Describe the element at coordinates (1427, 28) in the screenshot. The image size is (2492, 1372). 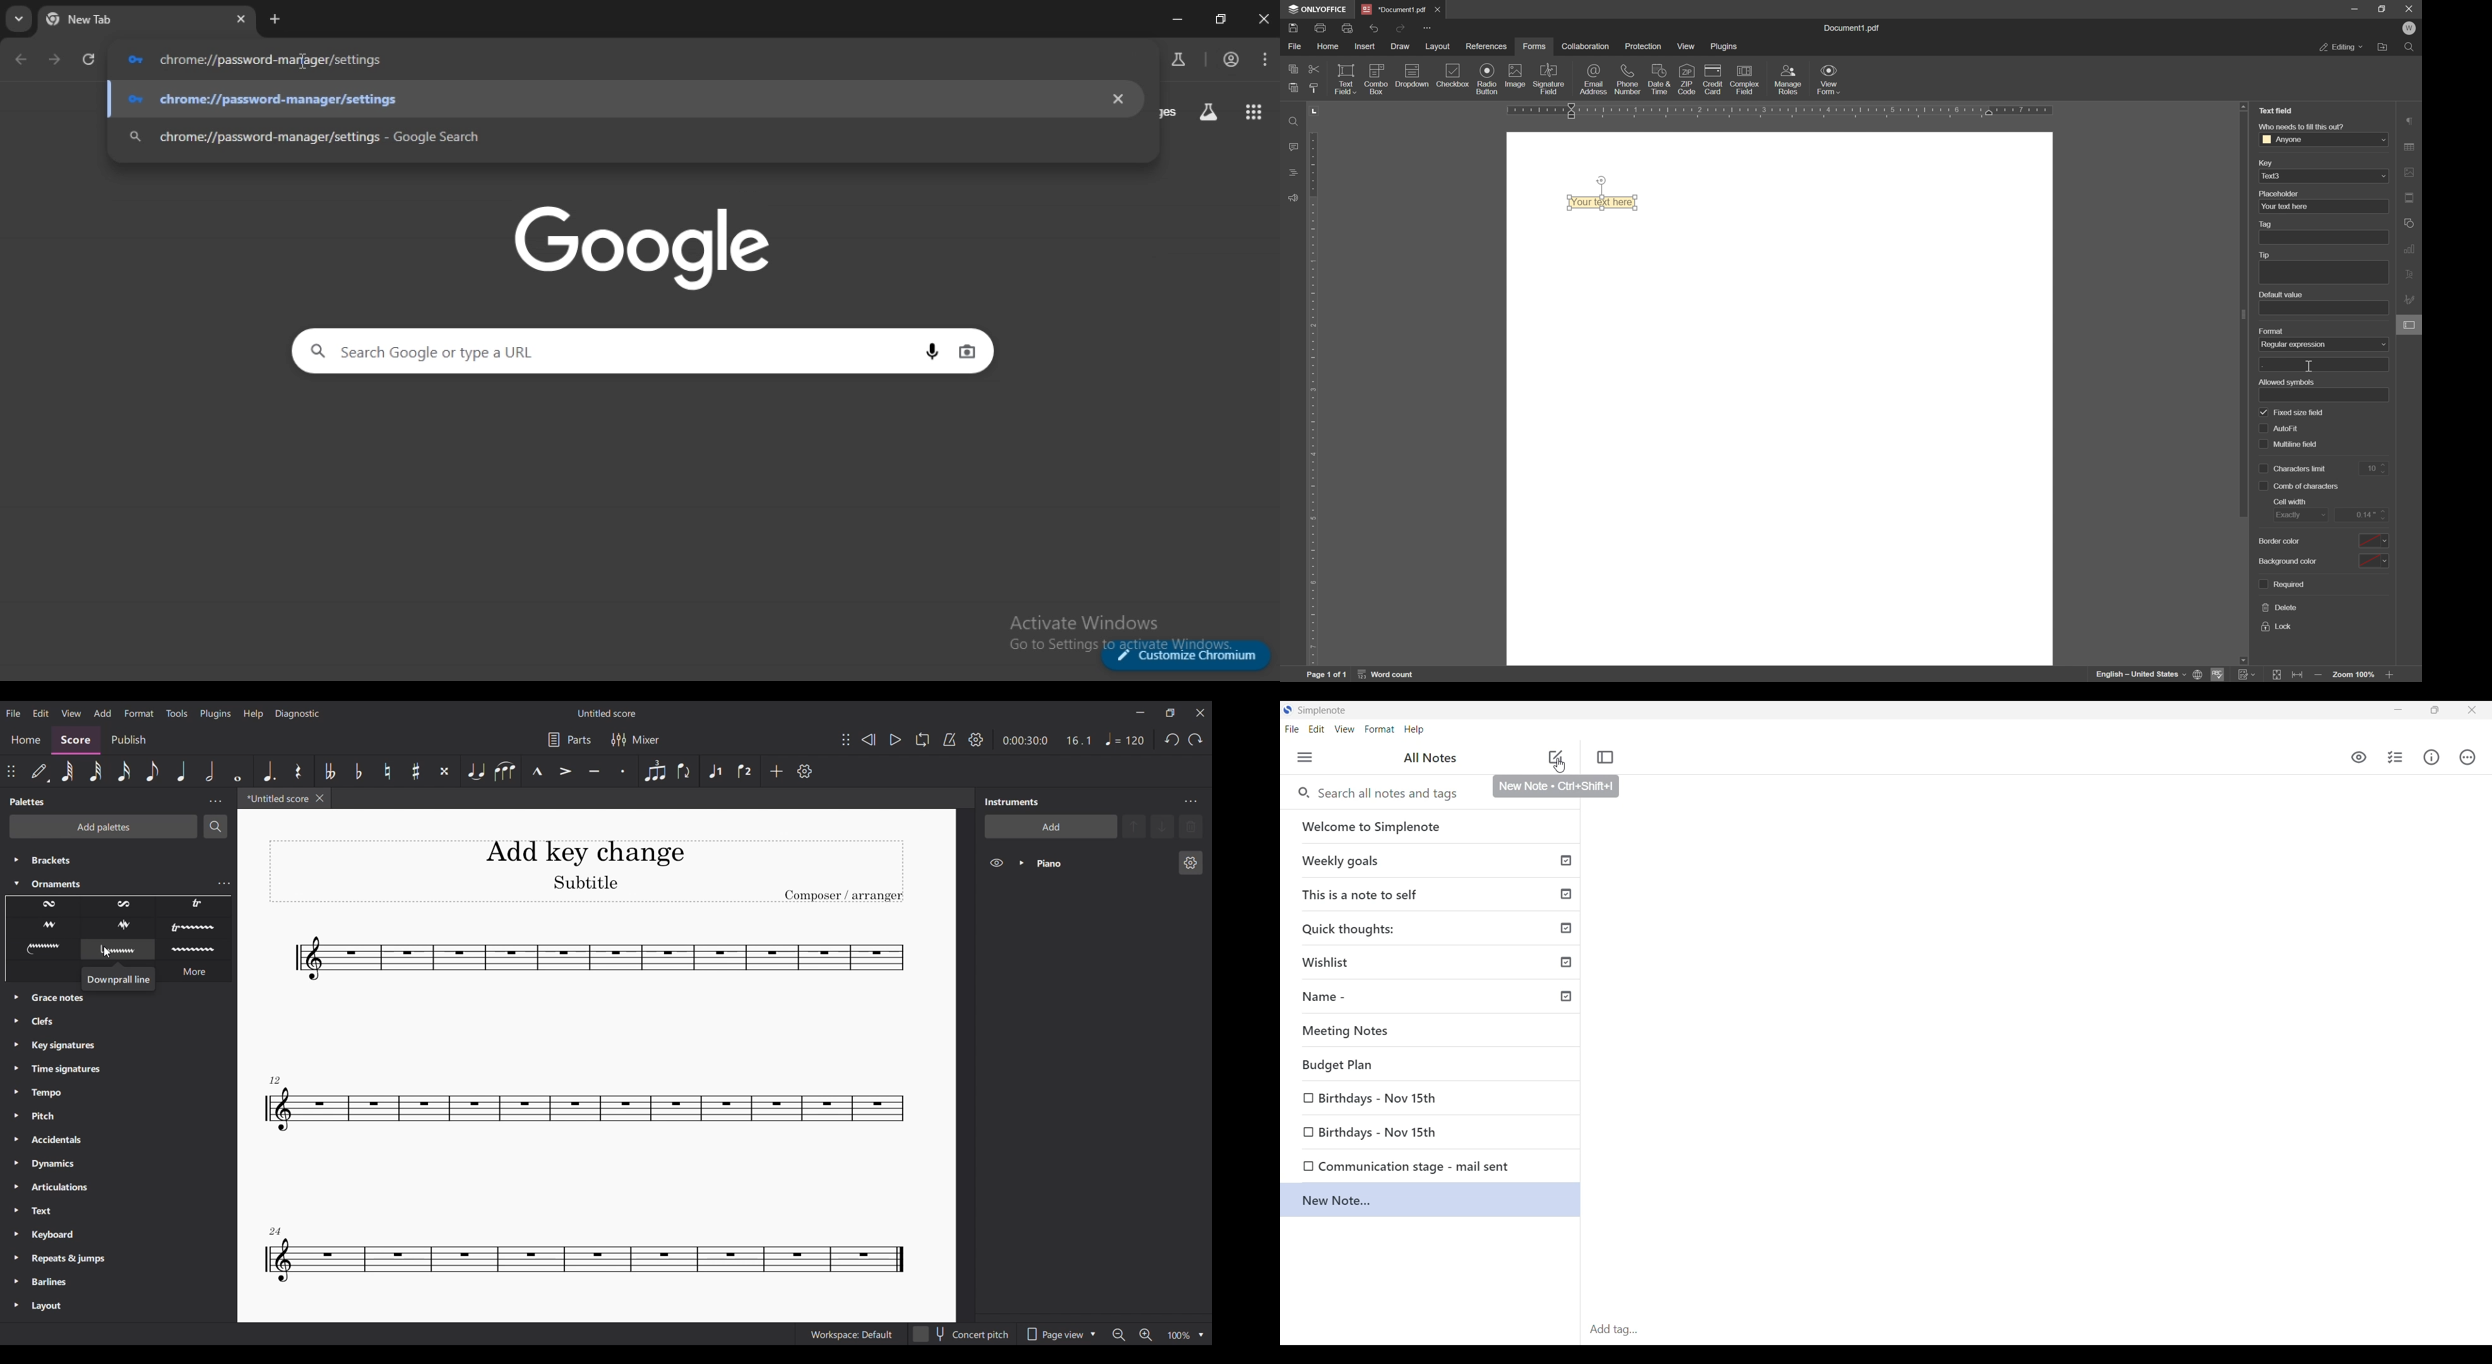
I see `Quick Access Toolbar` at that location.